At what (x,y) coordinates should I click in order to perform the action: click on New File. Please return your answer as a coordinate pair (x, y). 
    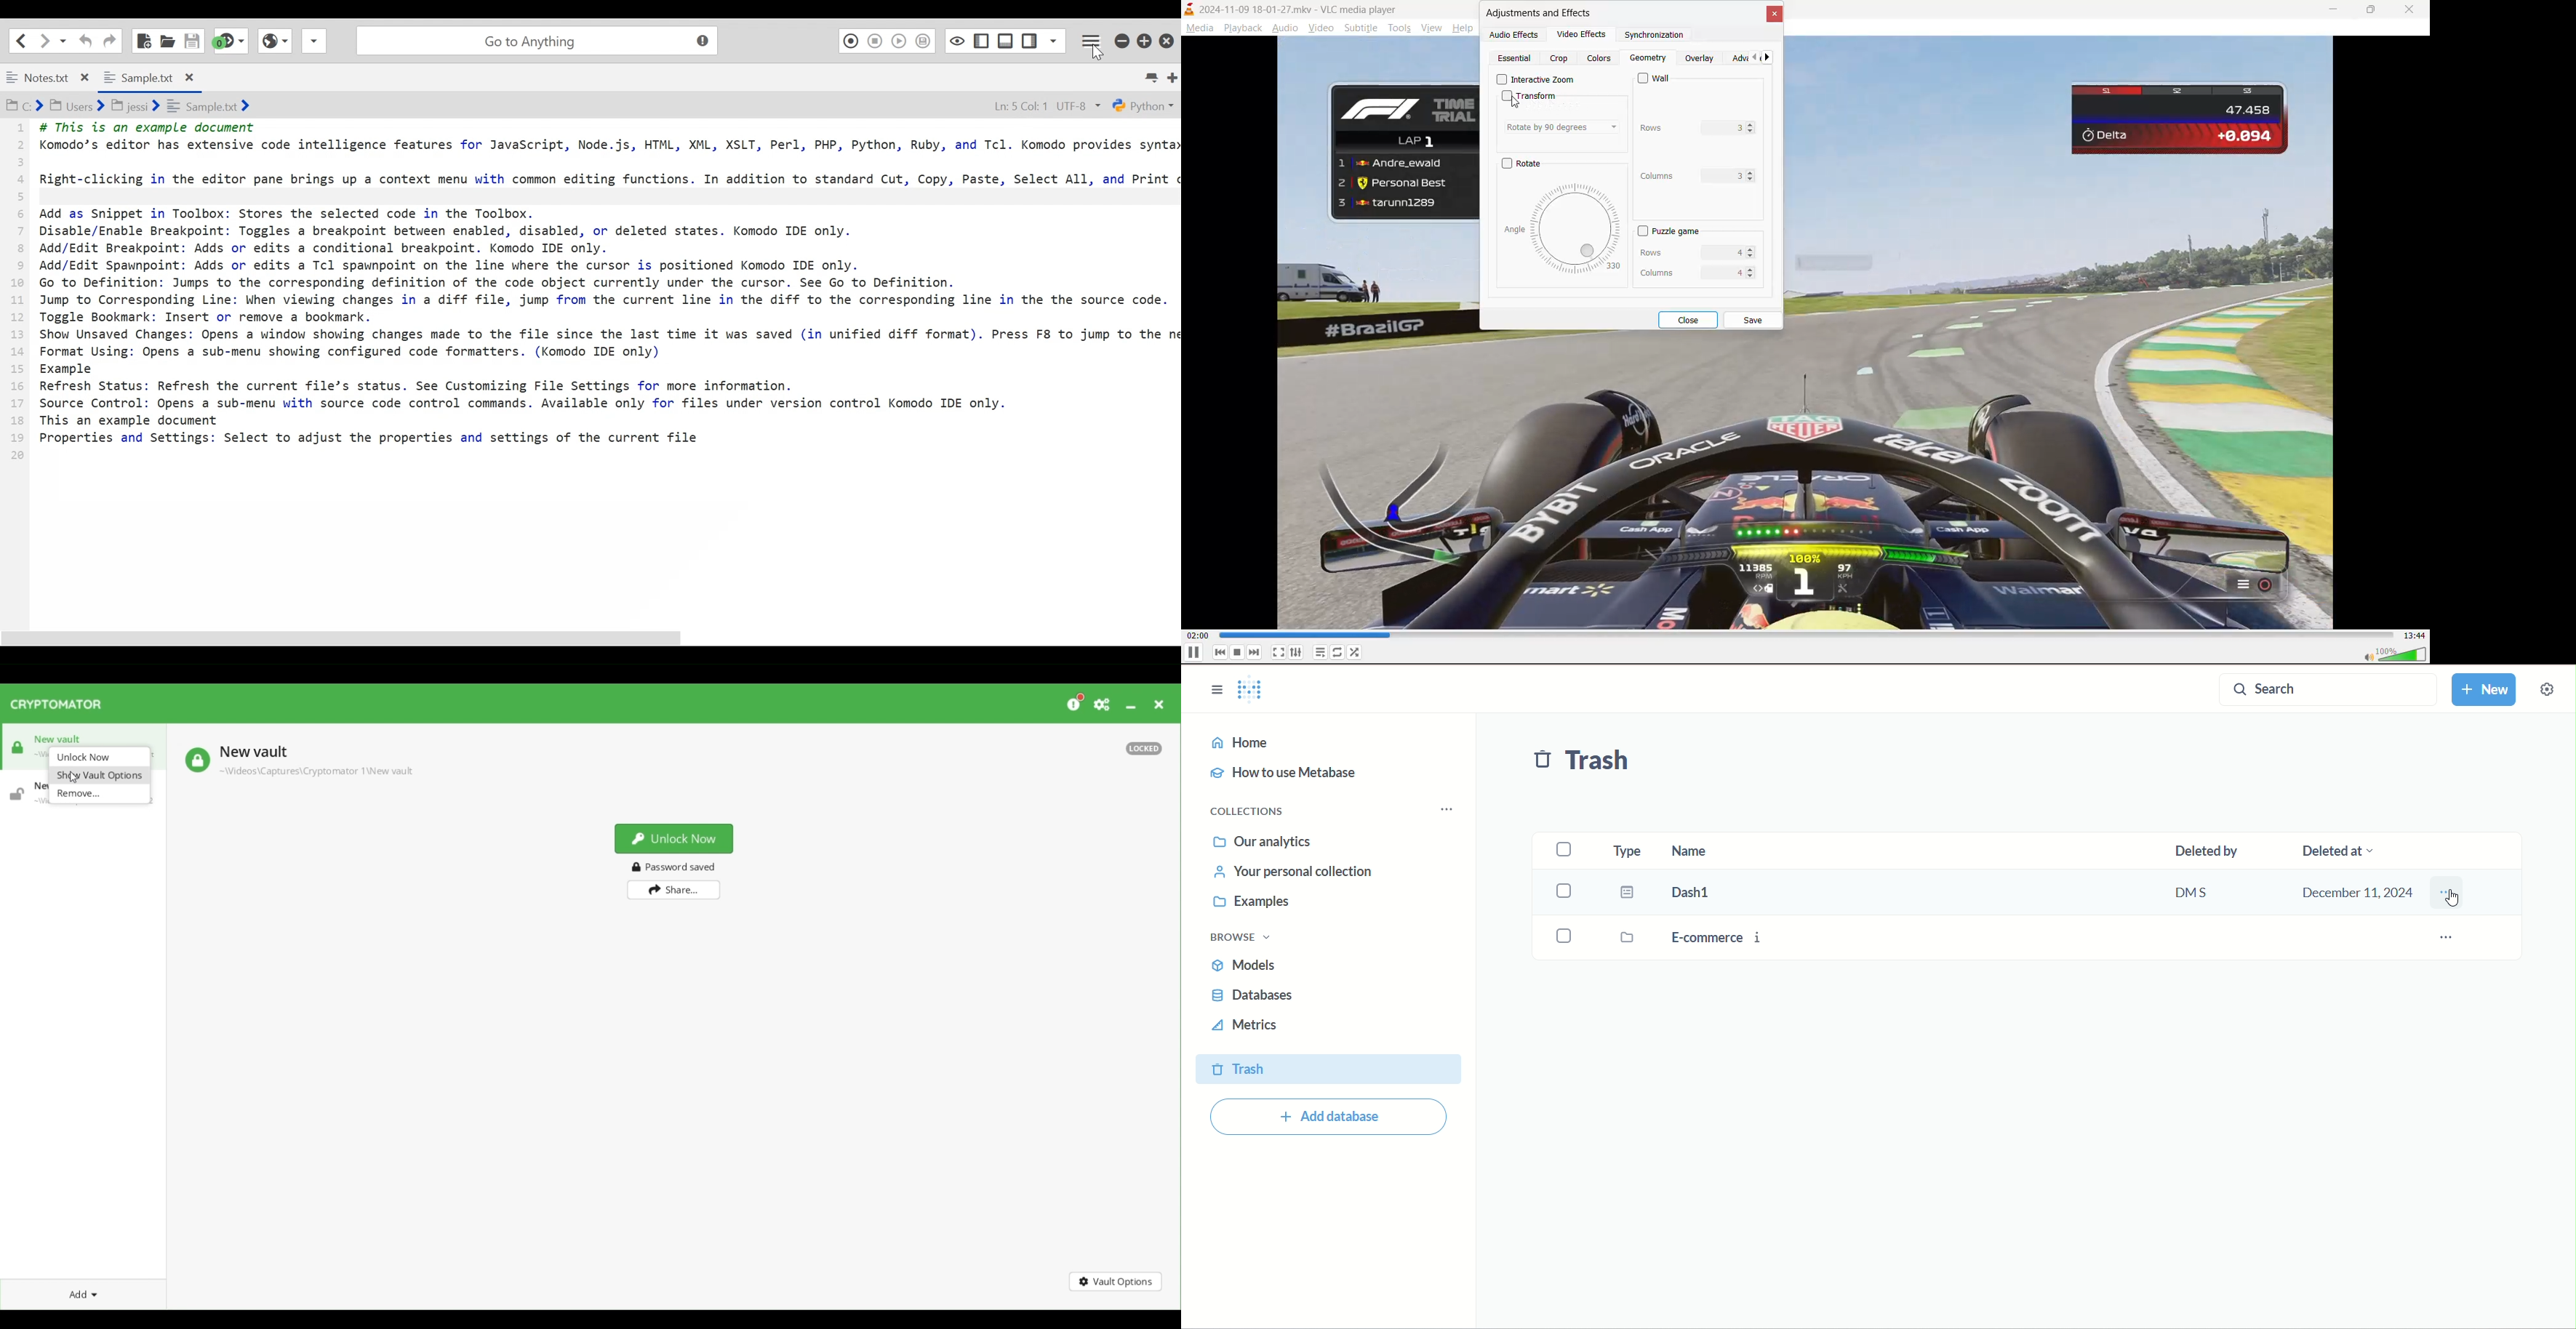
    Looking at the image, I should click on (143, 39).